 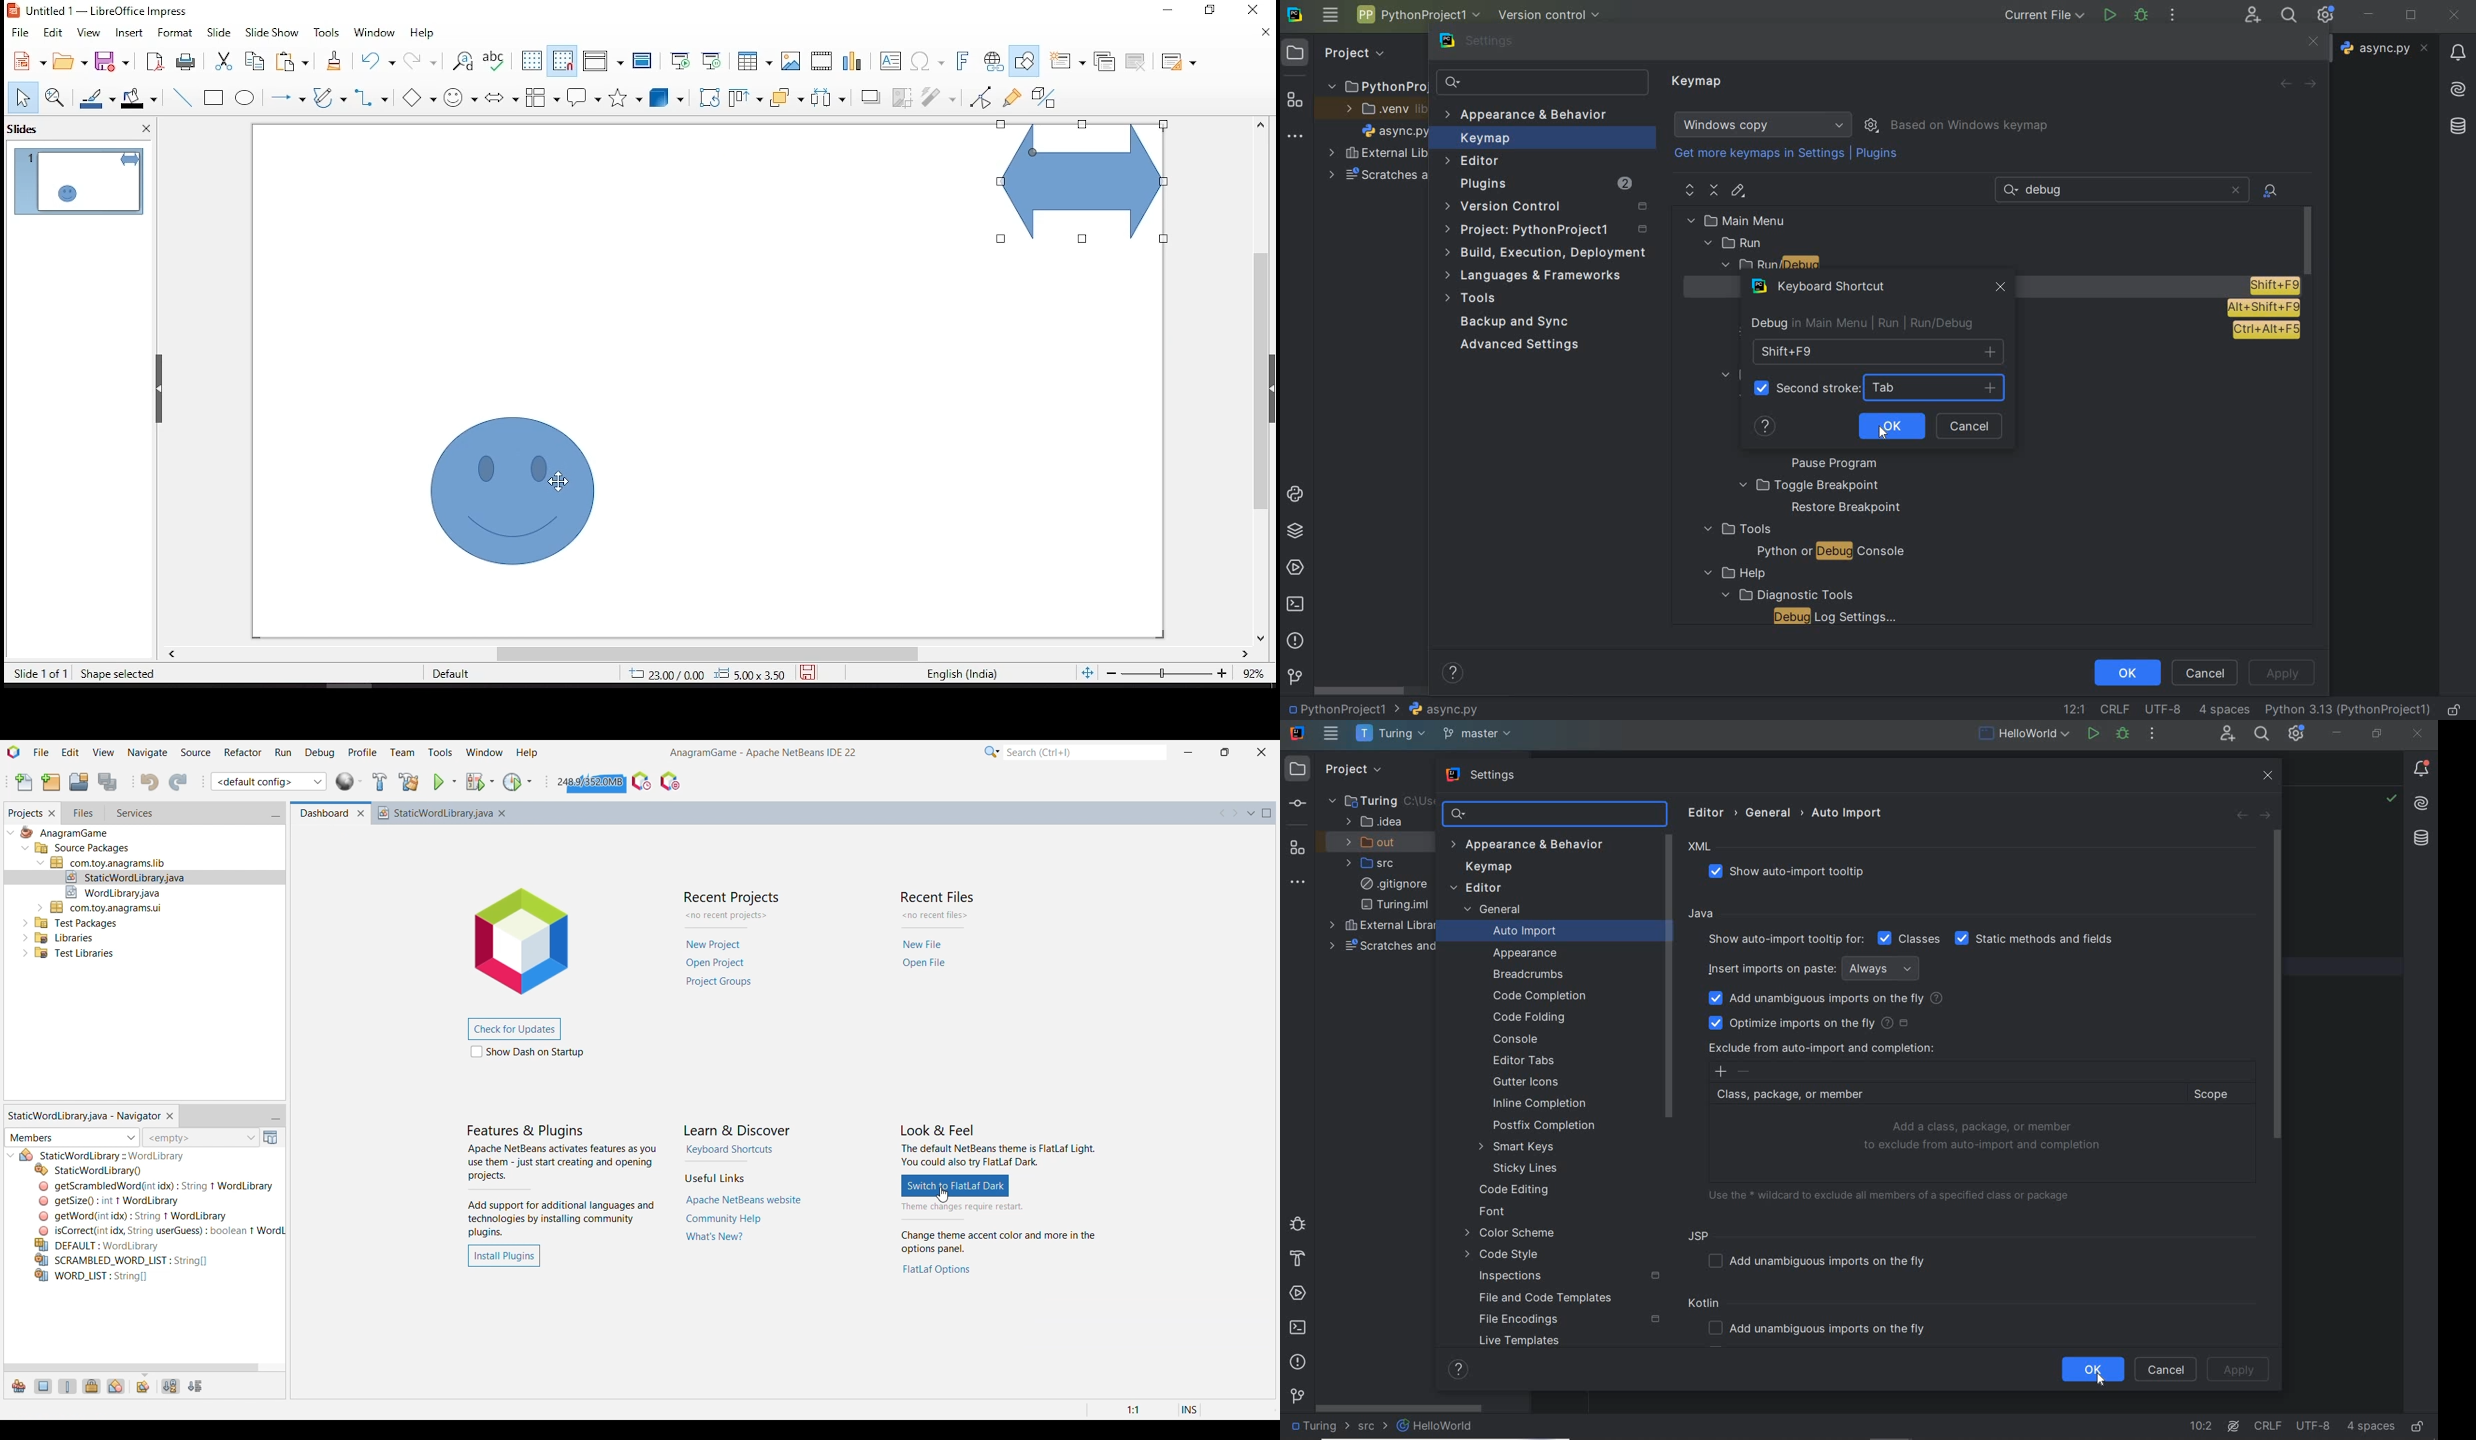 I want to click on debug log settings, so click(x=1839, y=617).